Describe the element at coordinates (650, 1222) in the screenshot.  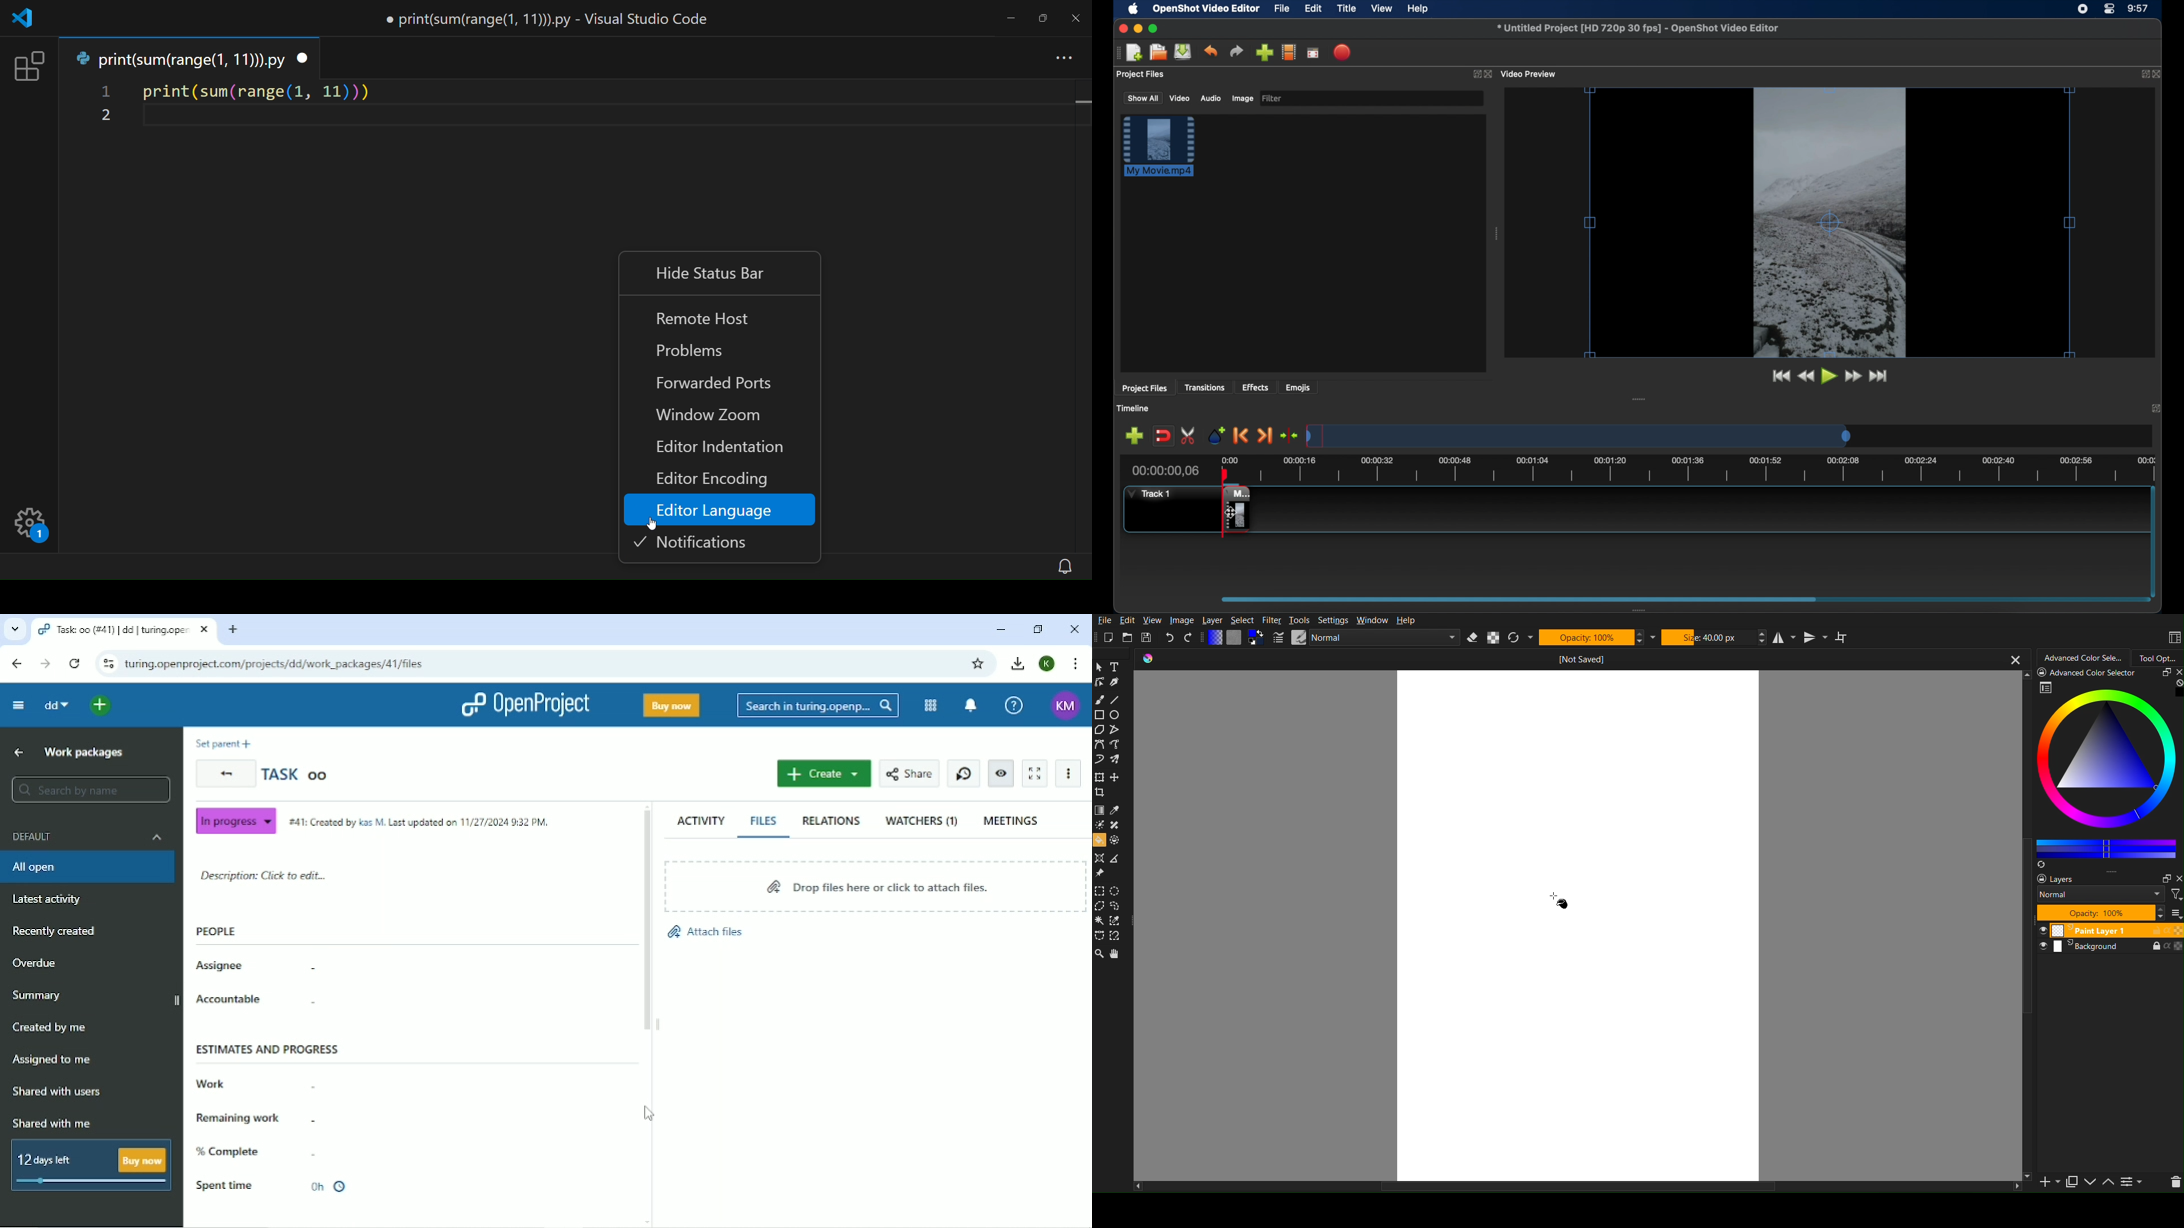
I see `scroll down` at that location.